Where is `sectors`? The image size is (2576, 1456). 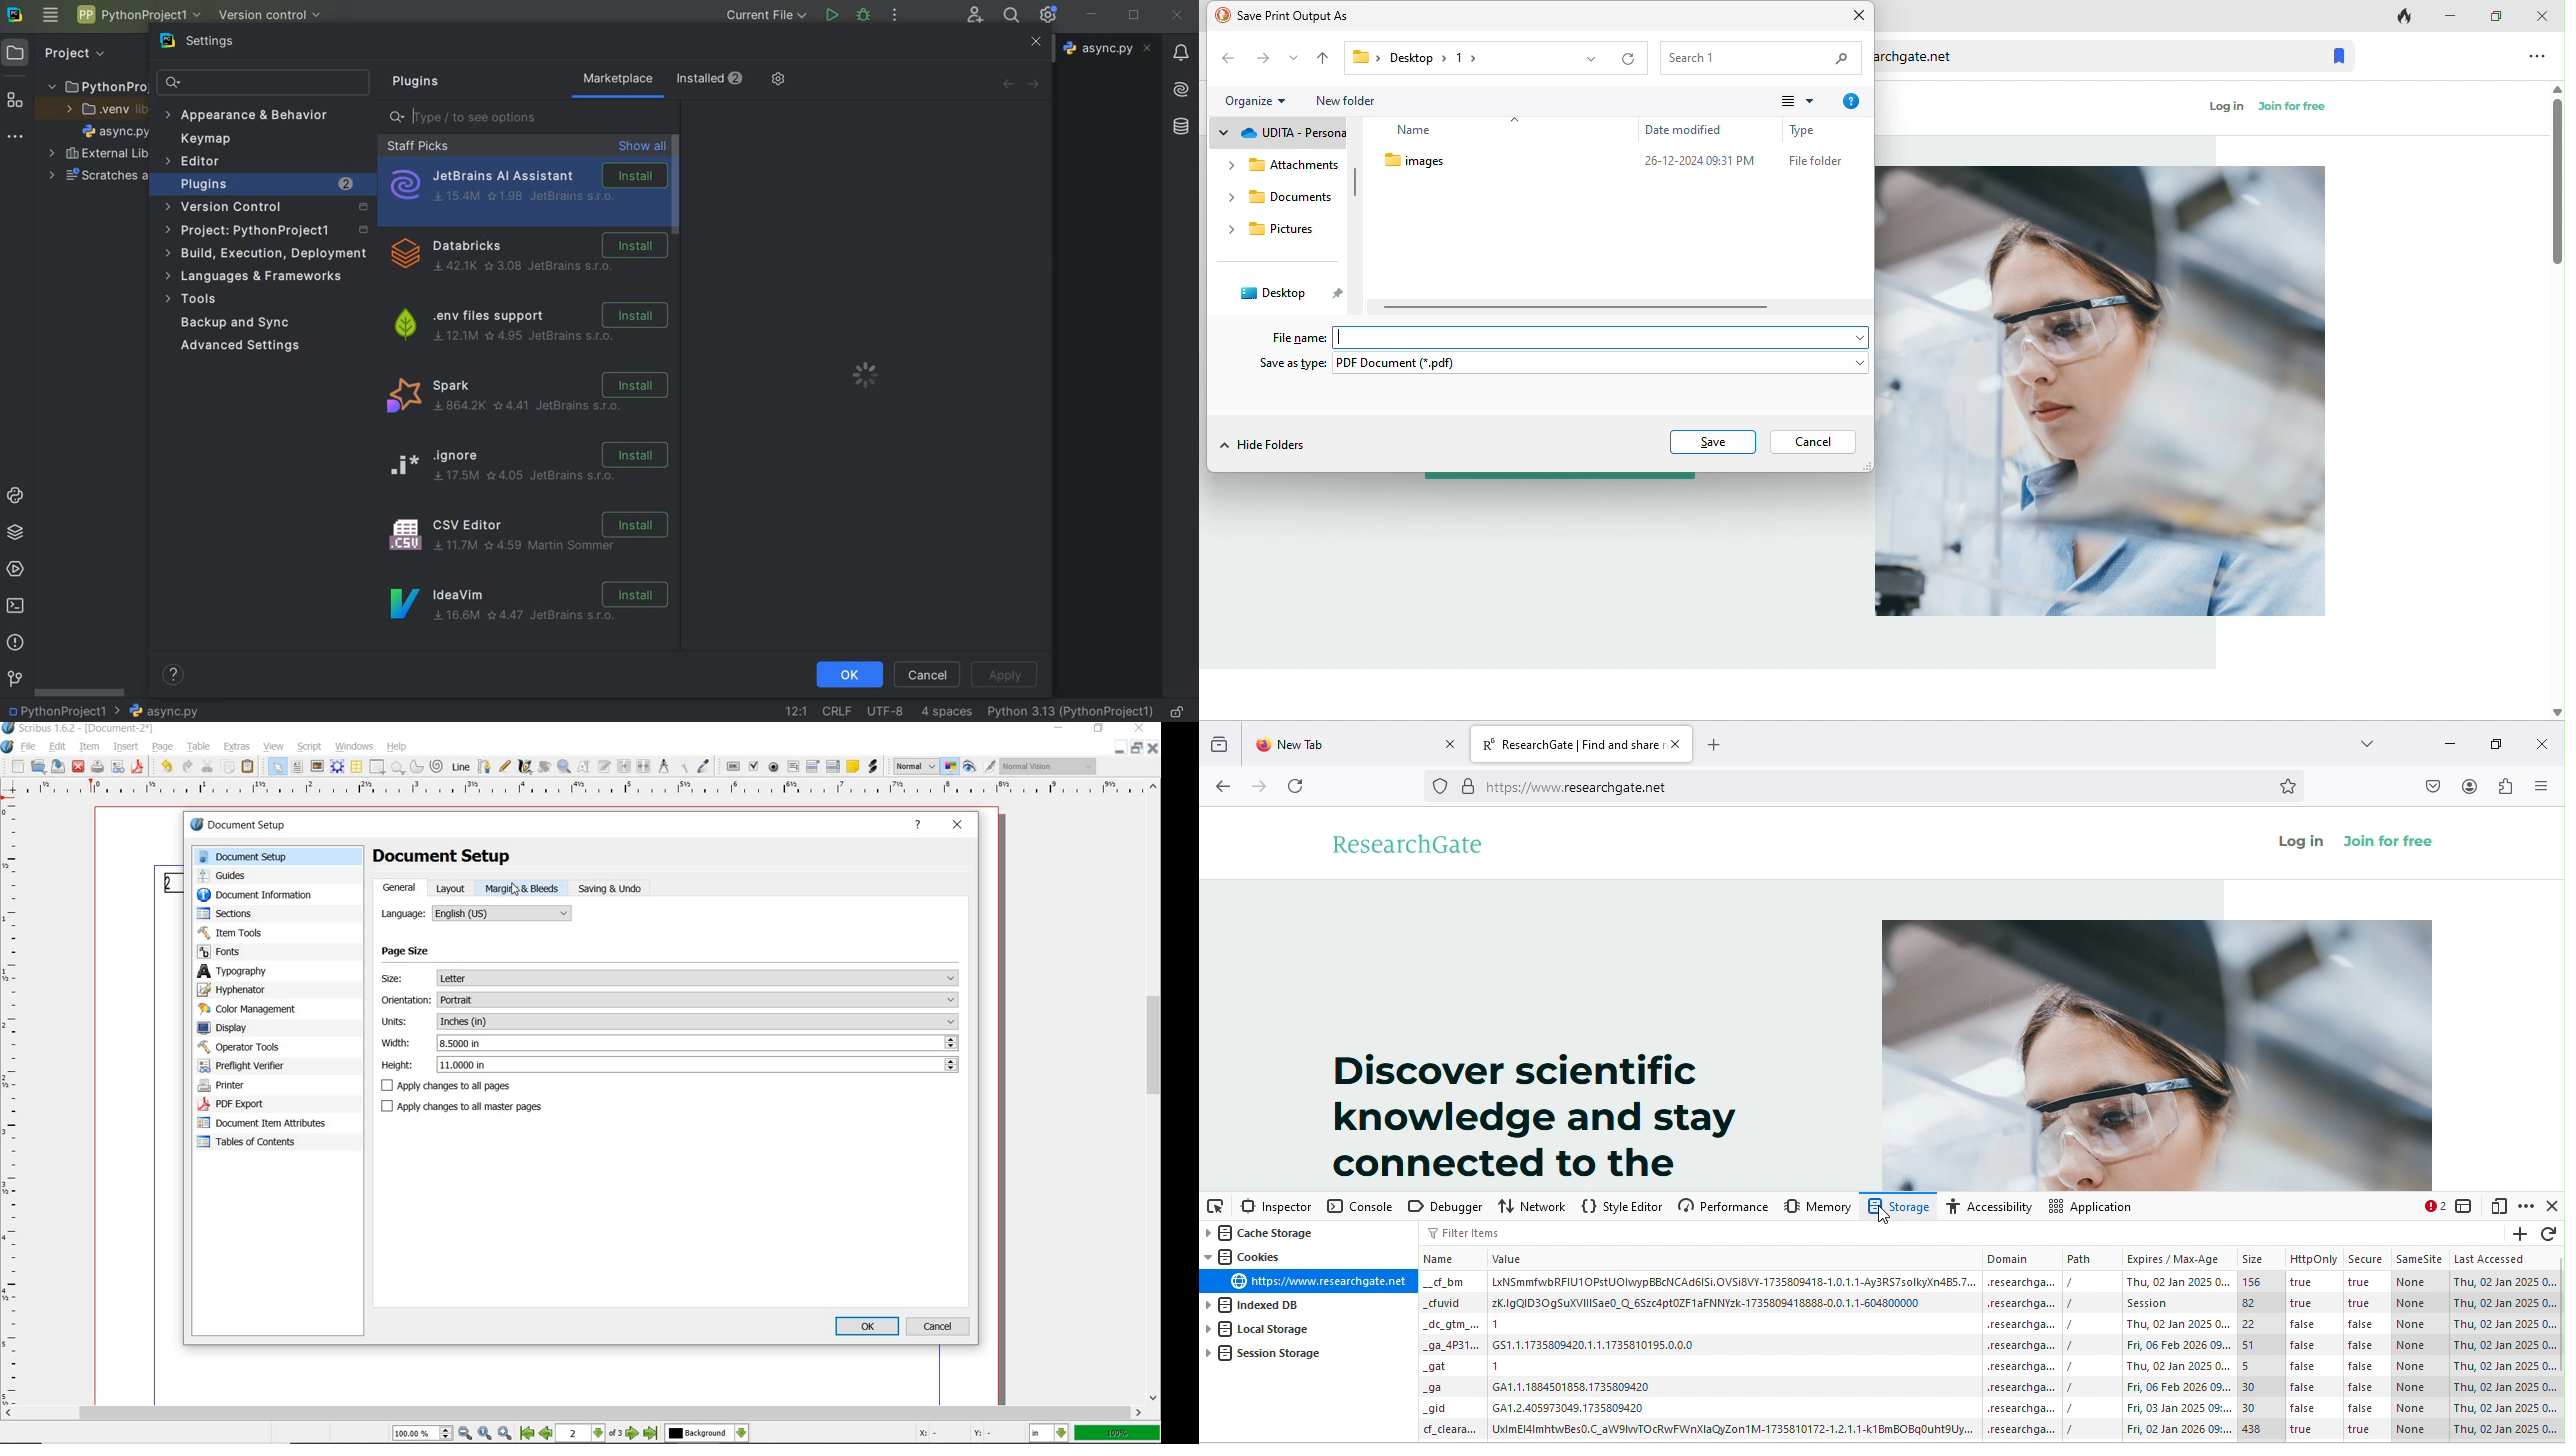
sectors is located at coordinates (229, 915).